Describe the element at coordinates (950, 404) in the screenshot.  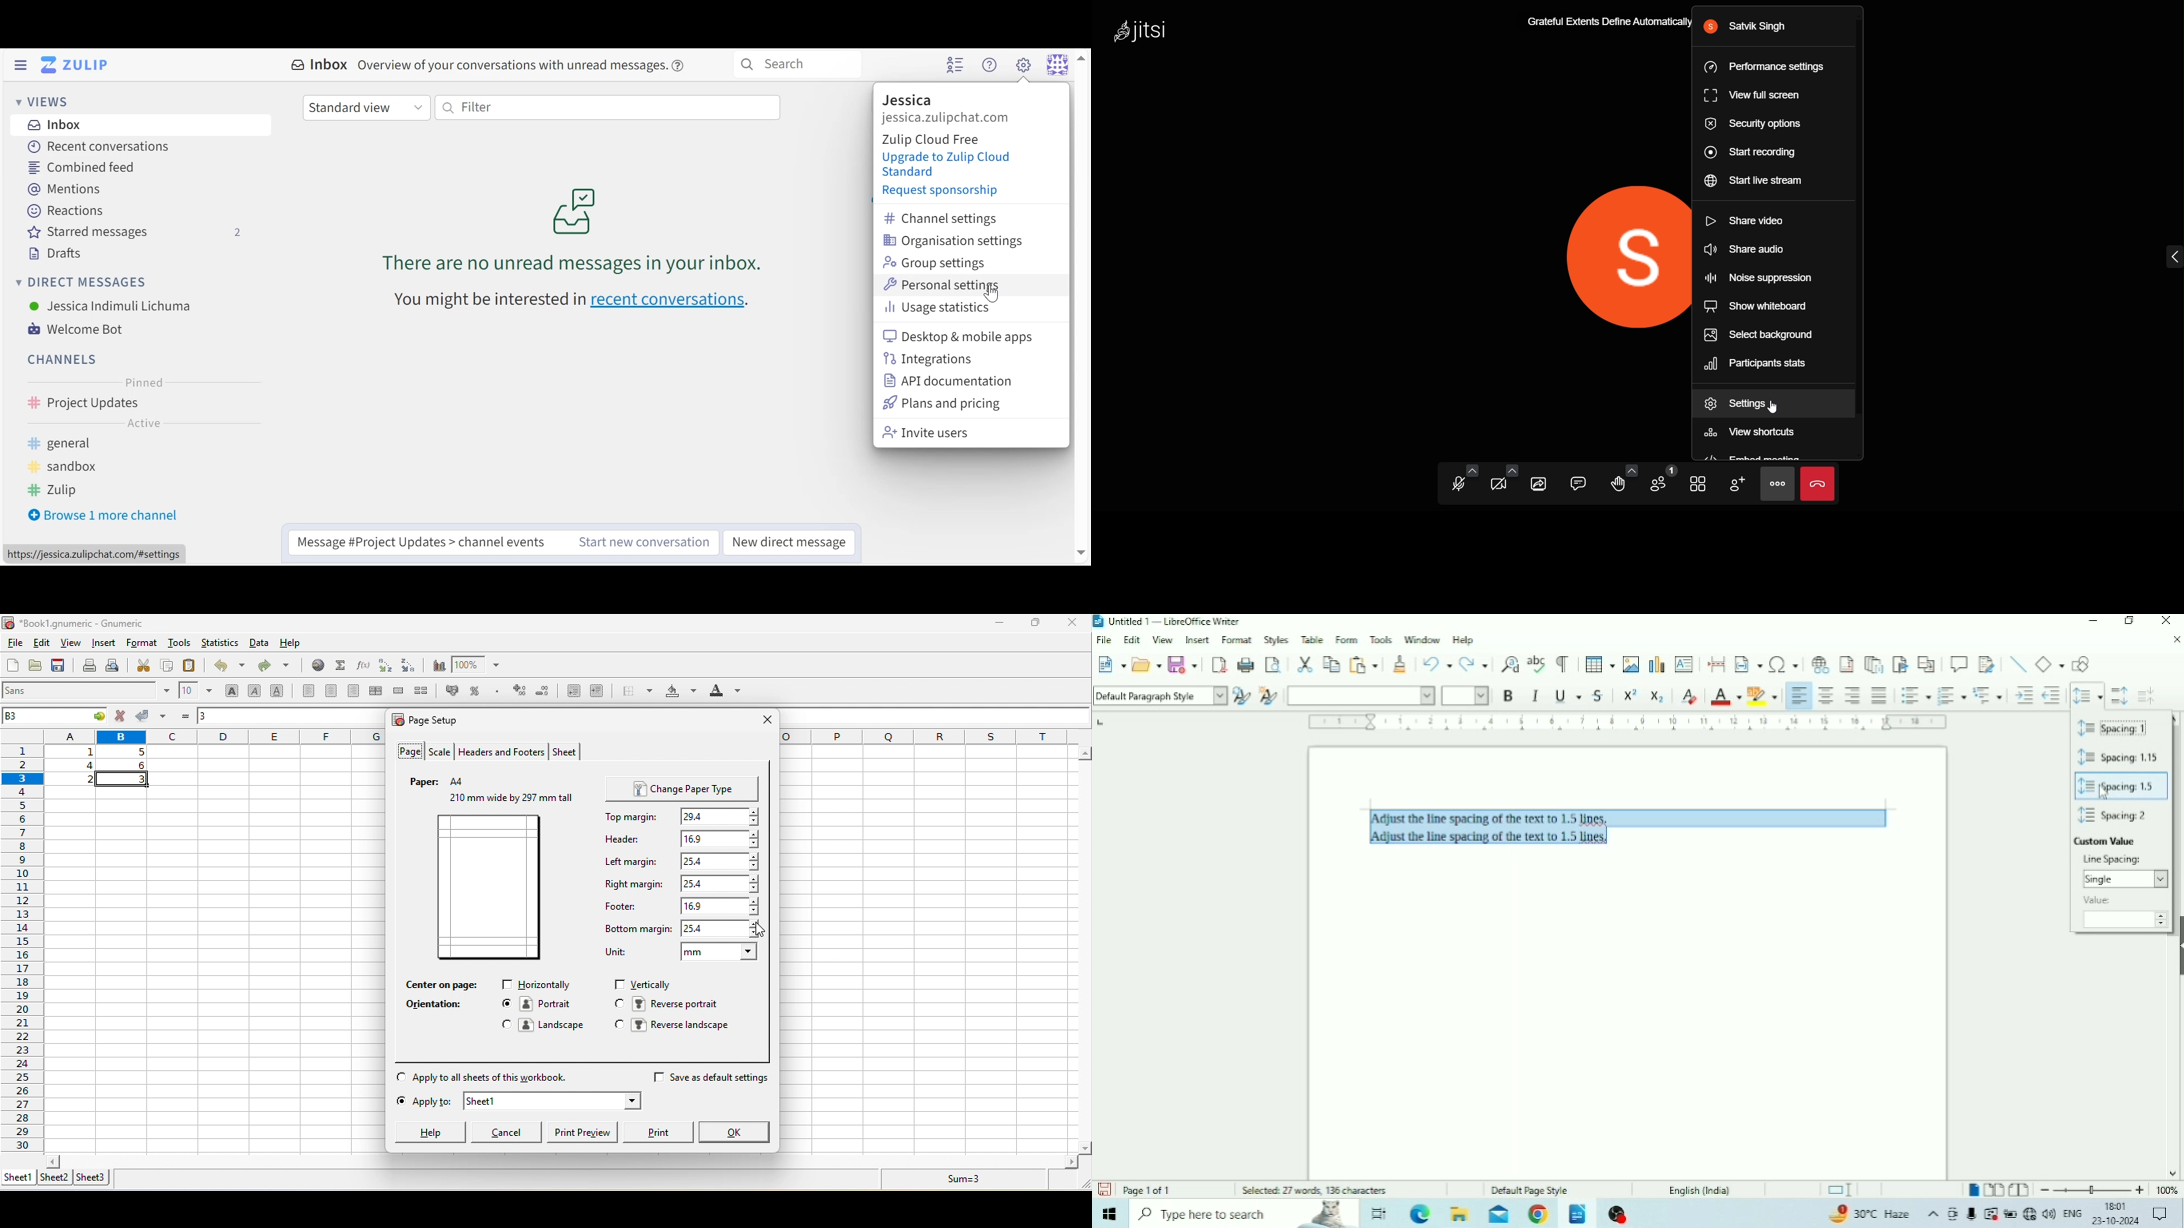
I see `Plans and Pricing` at that location.